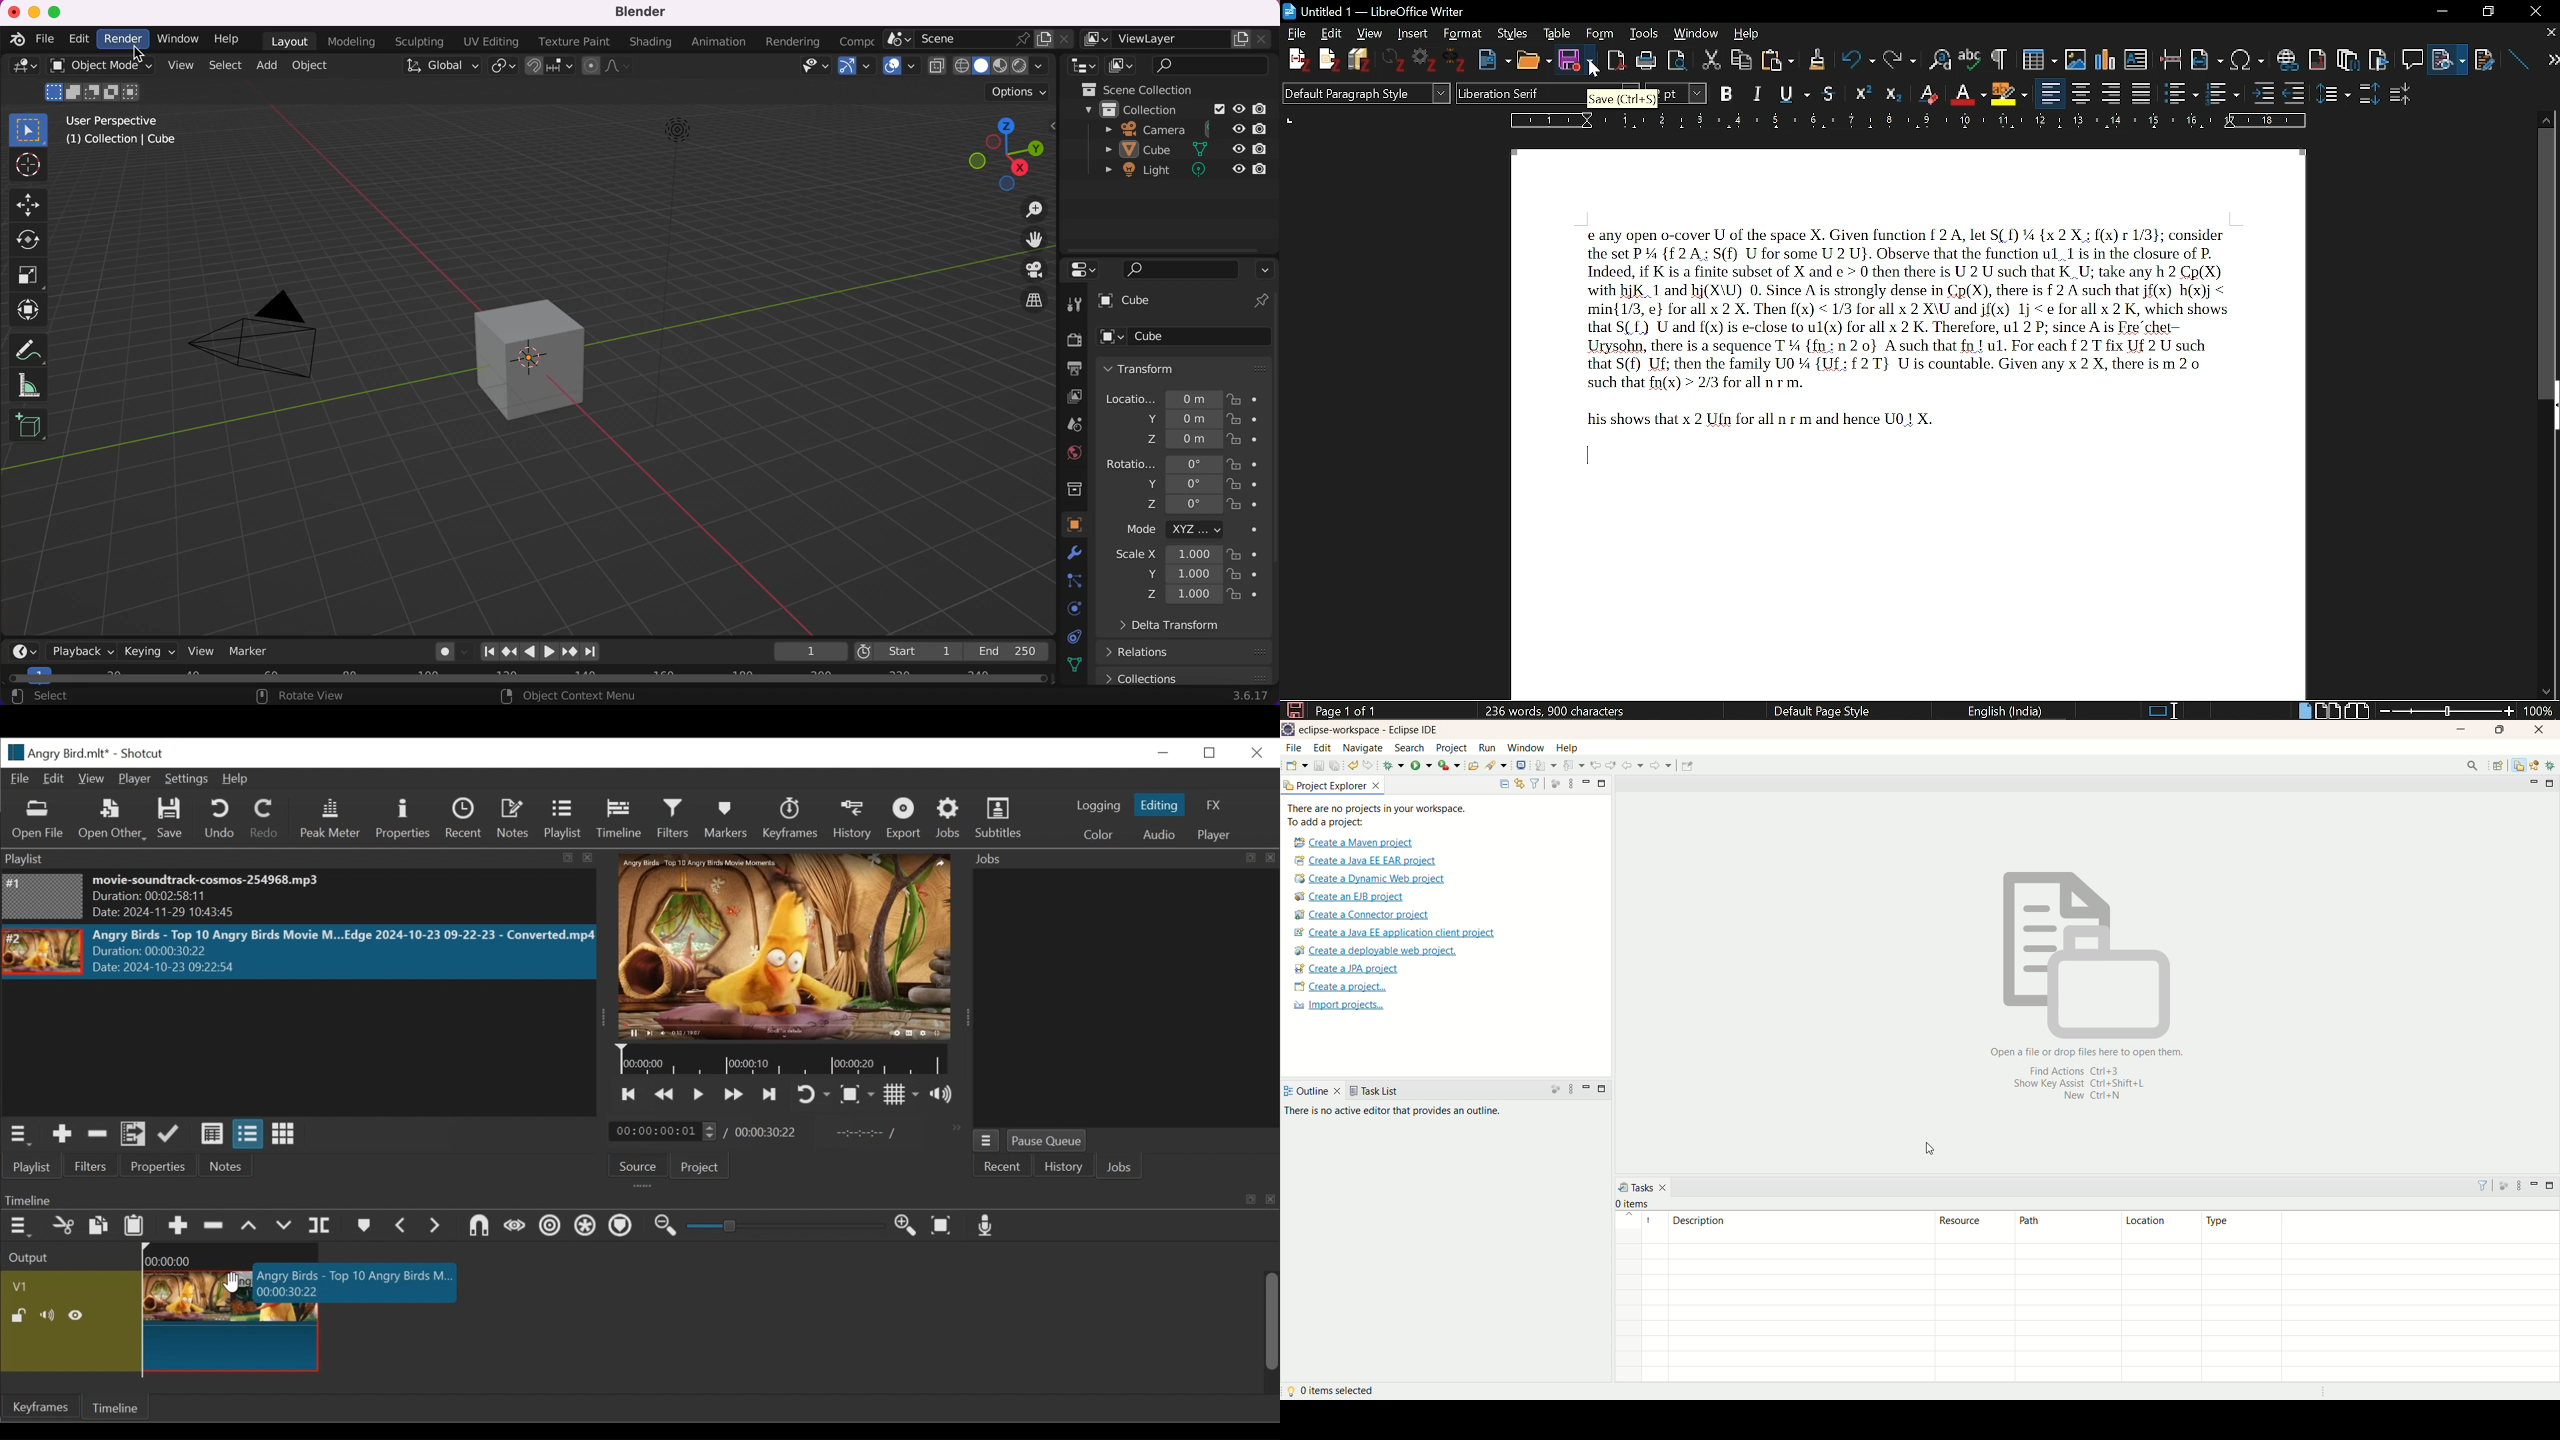 Image resolution: width=2576 pixels, height=1456 pixels. What do you see at coordinates (235, 898) in the screenshot?
I see `movie-soundtrack-cosmos-254968.mp3
Duration: 00:02:58:11
Date: 2024-11-29 10:43:45` at bounding box center [235, 898].